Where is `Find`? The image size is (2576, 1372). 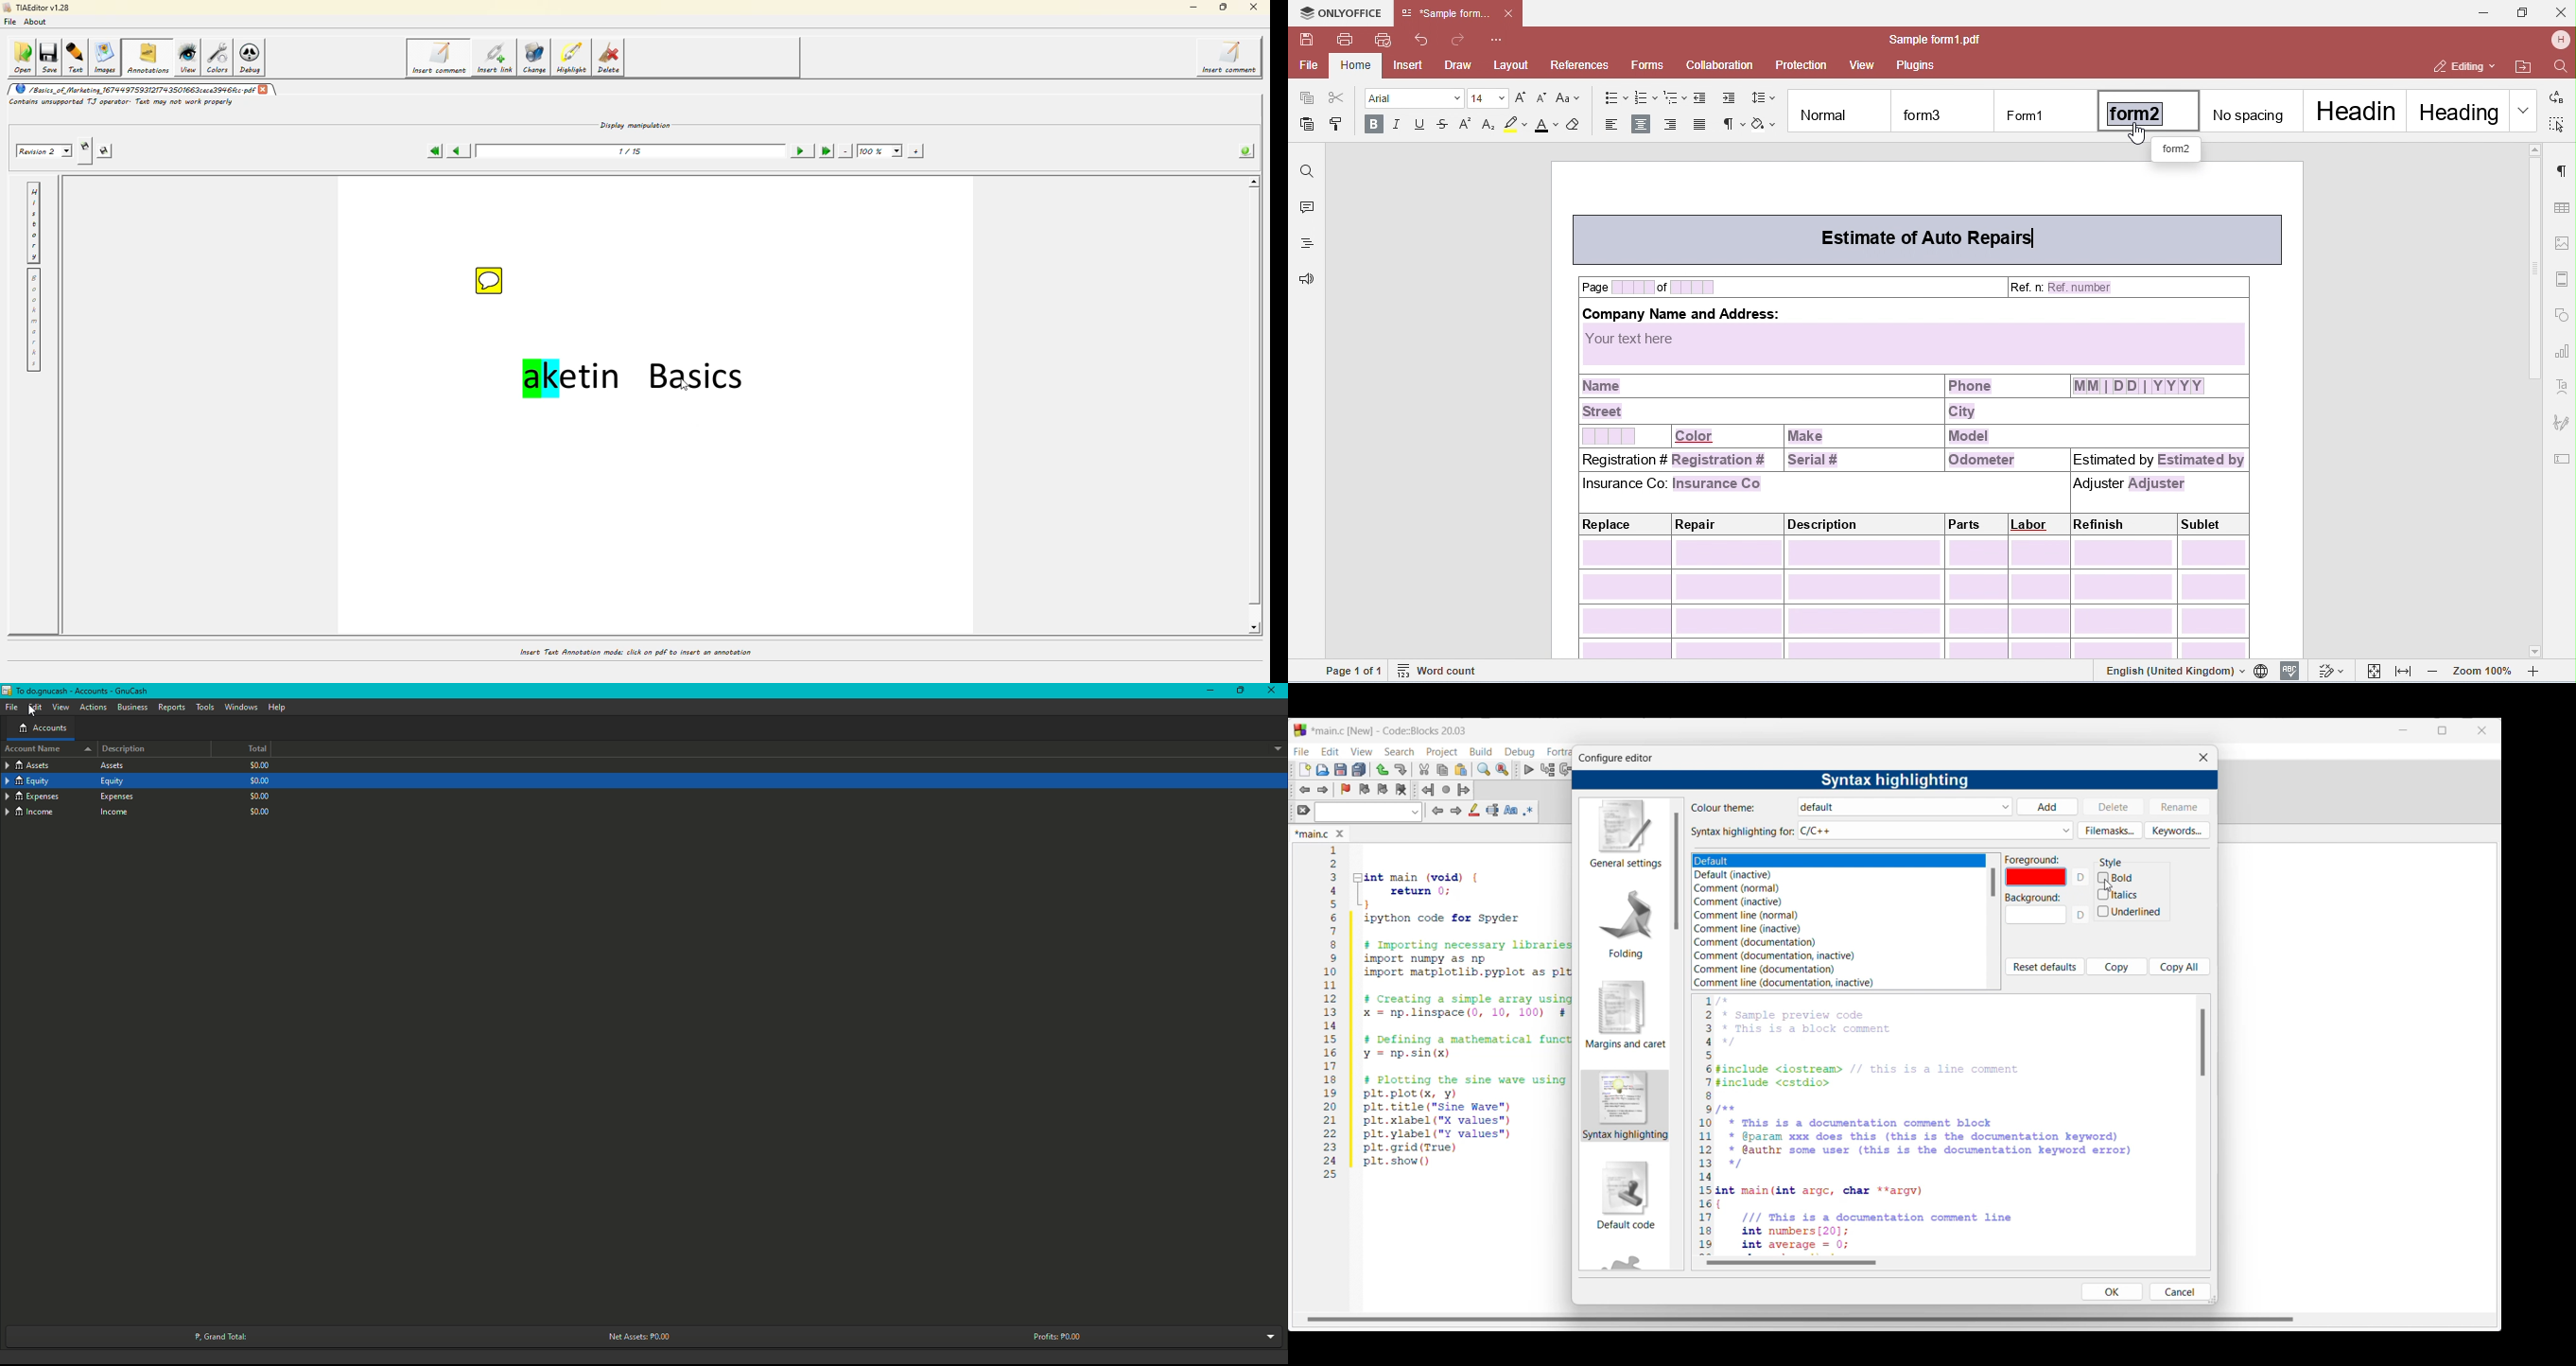
Find is located at coordinates (1484, 769).